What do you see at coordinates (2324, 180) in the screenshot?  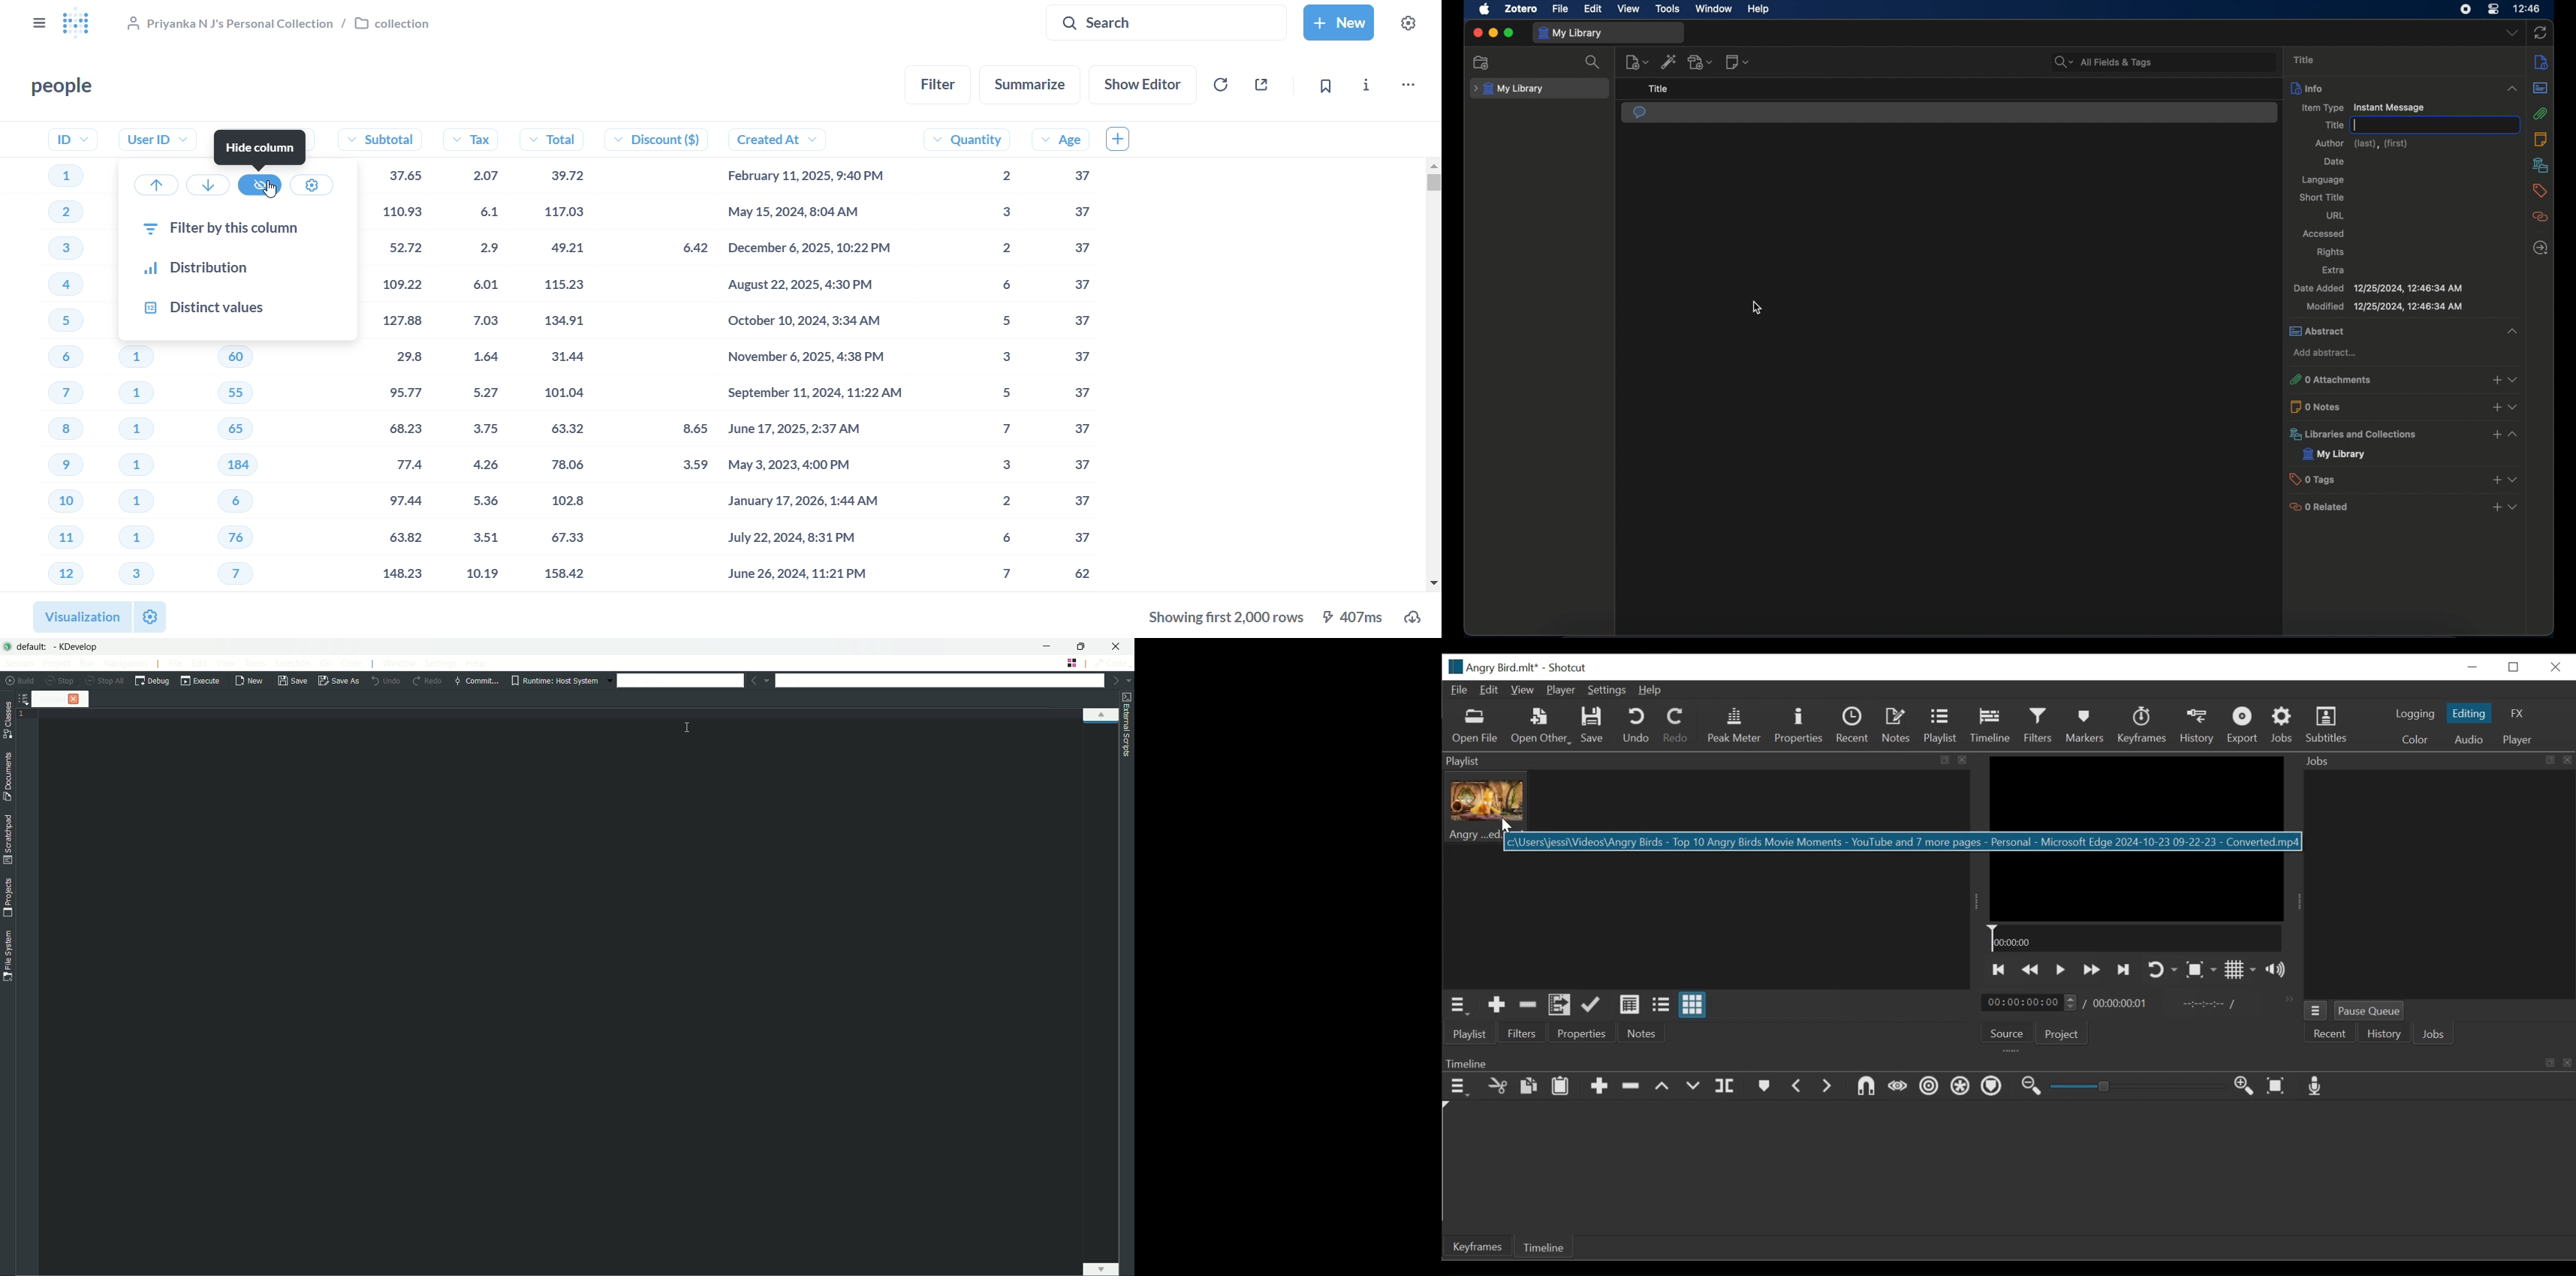 I see `language` at bounding box center [2324, 180].